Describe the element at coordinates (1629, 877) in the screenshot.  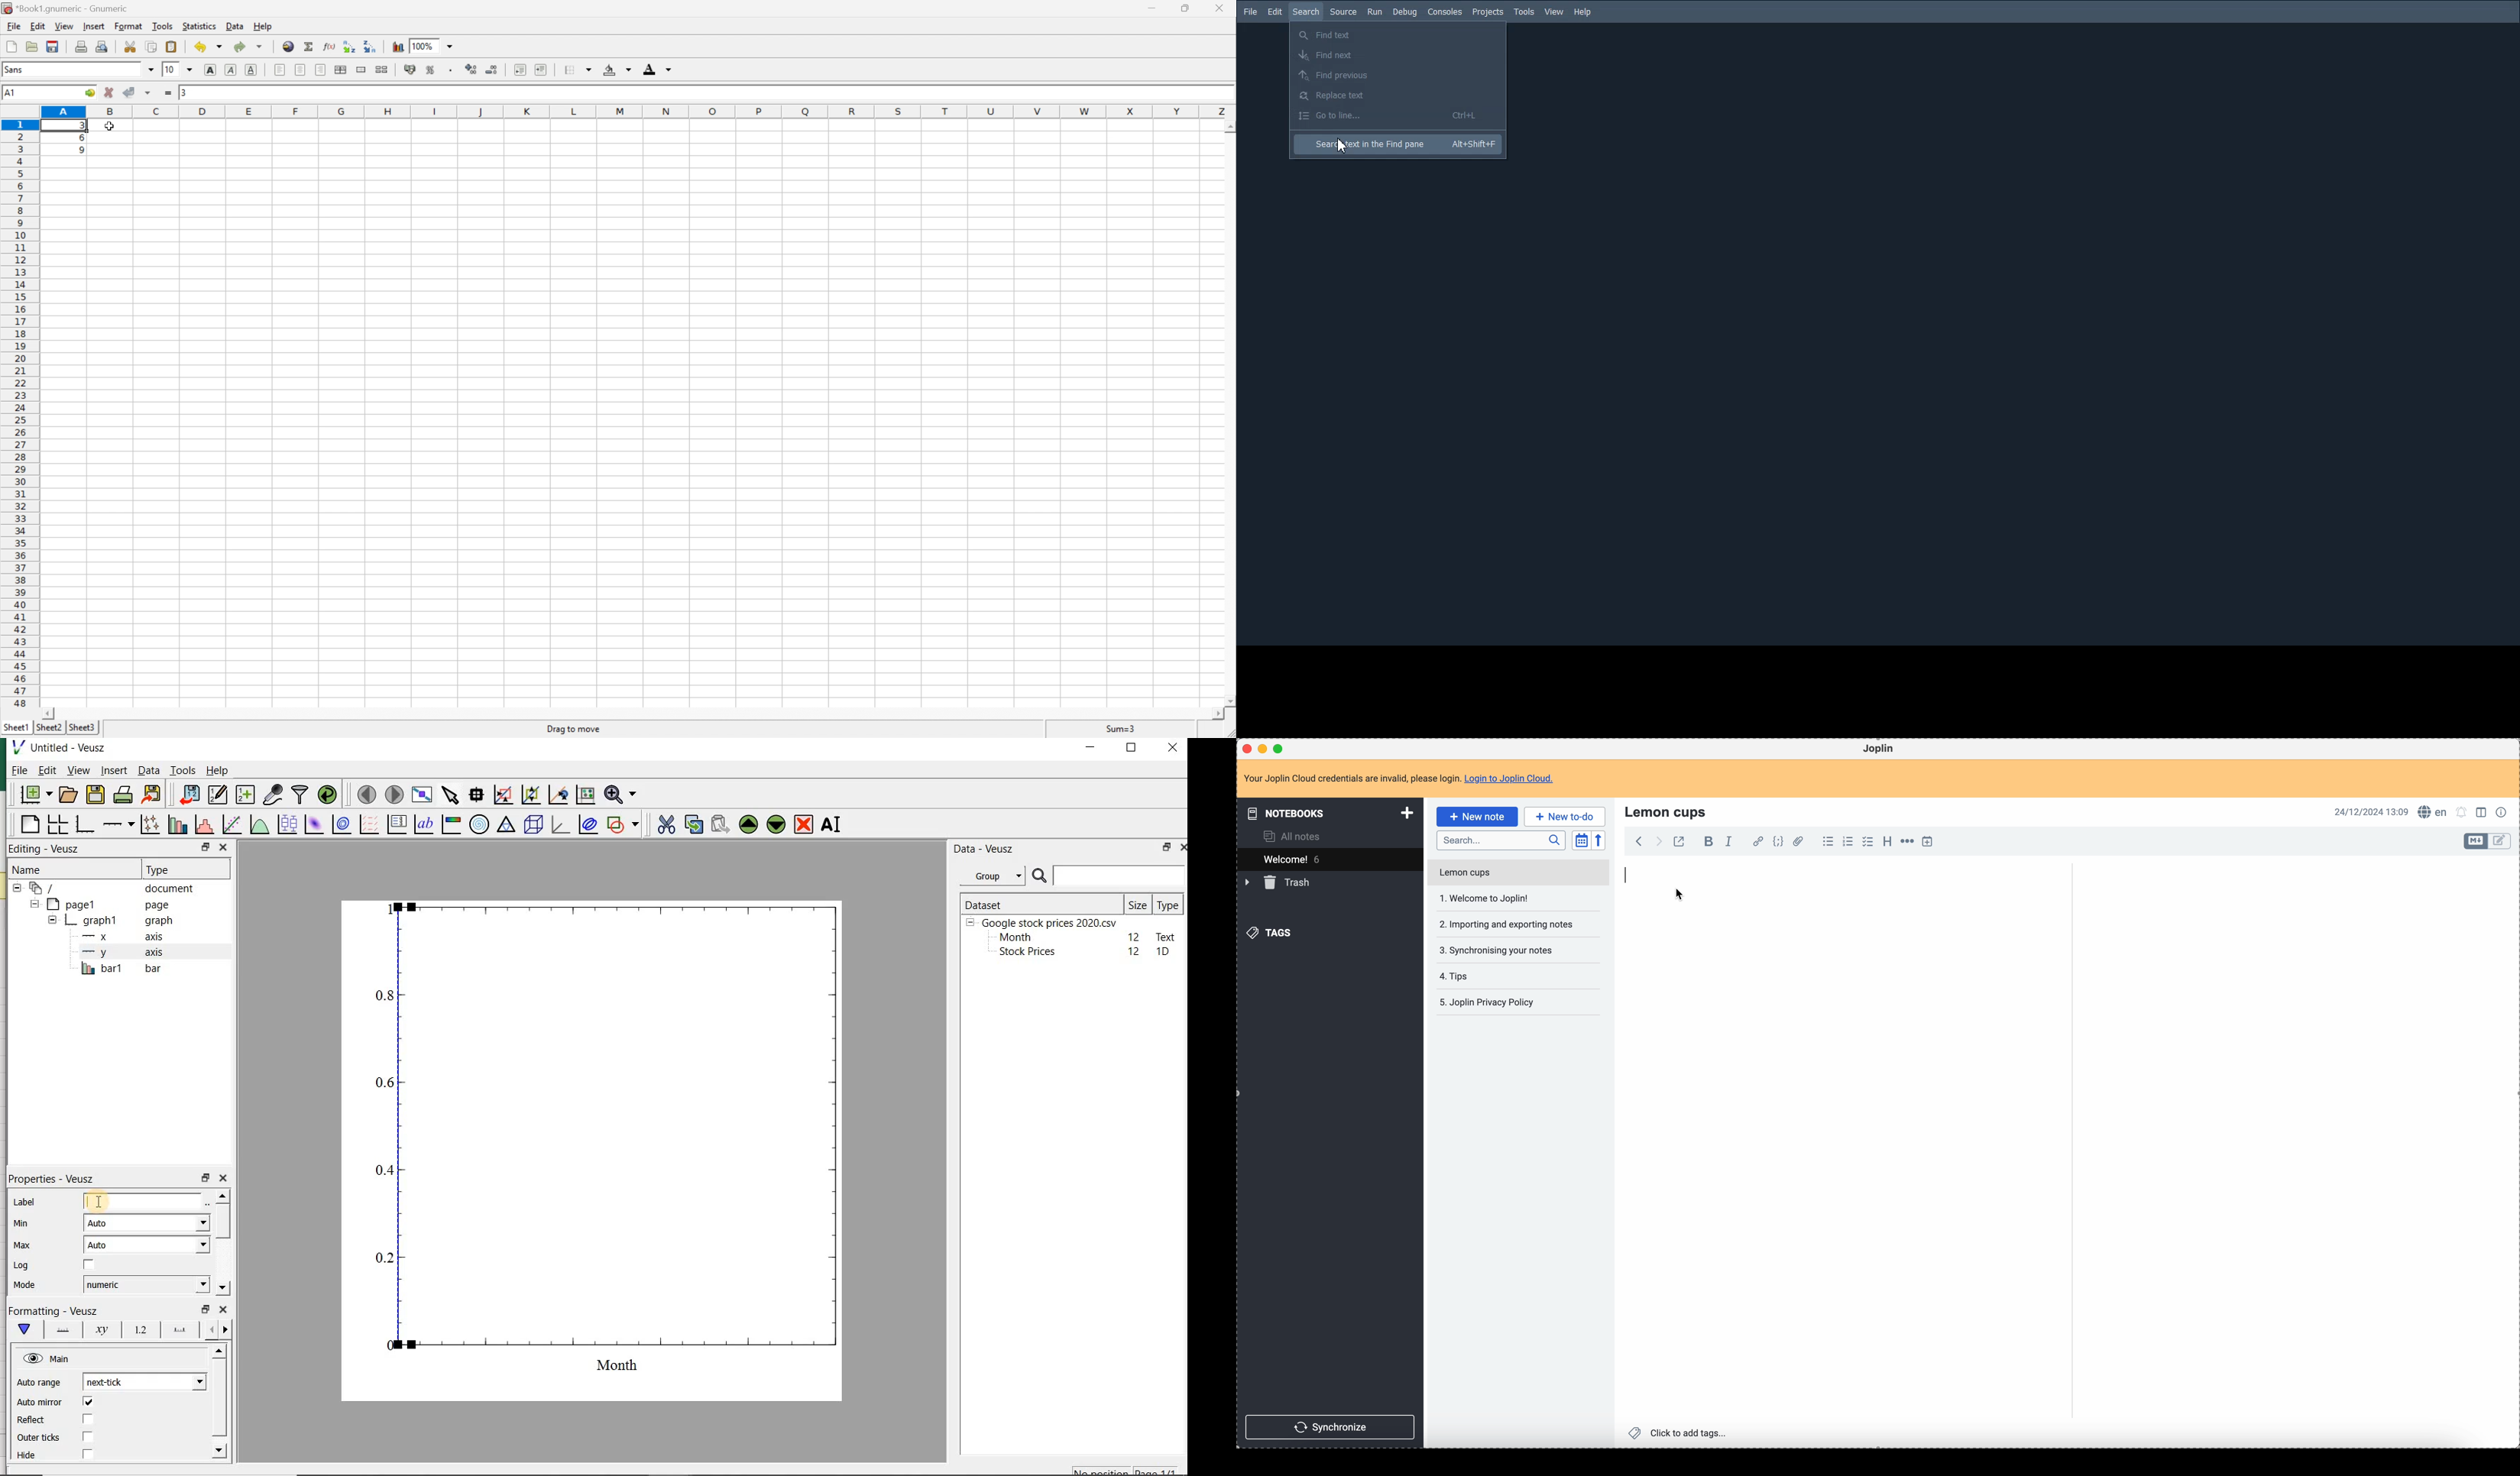
I see `type` at that location.